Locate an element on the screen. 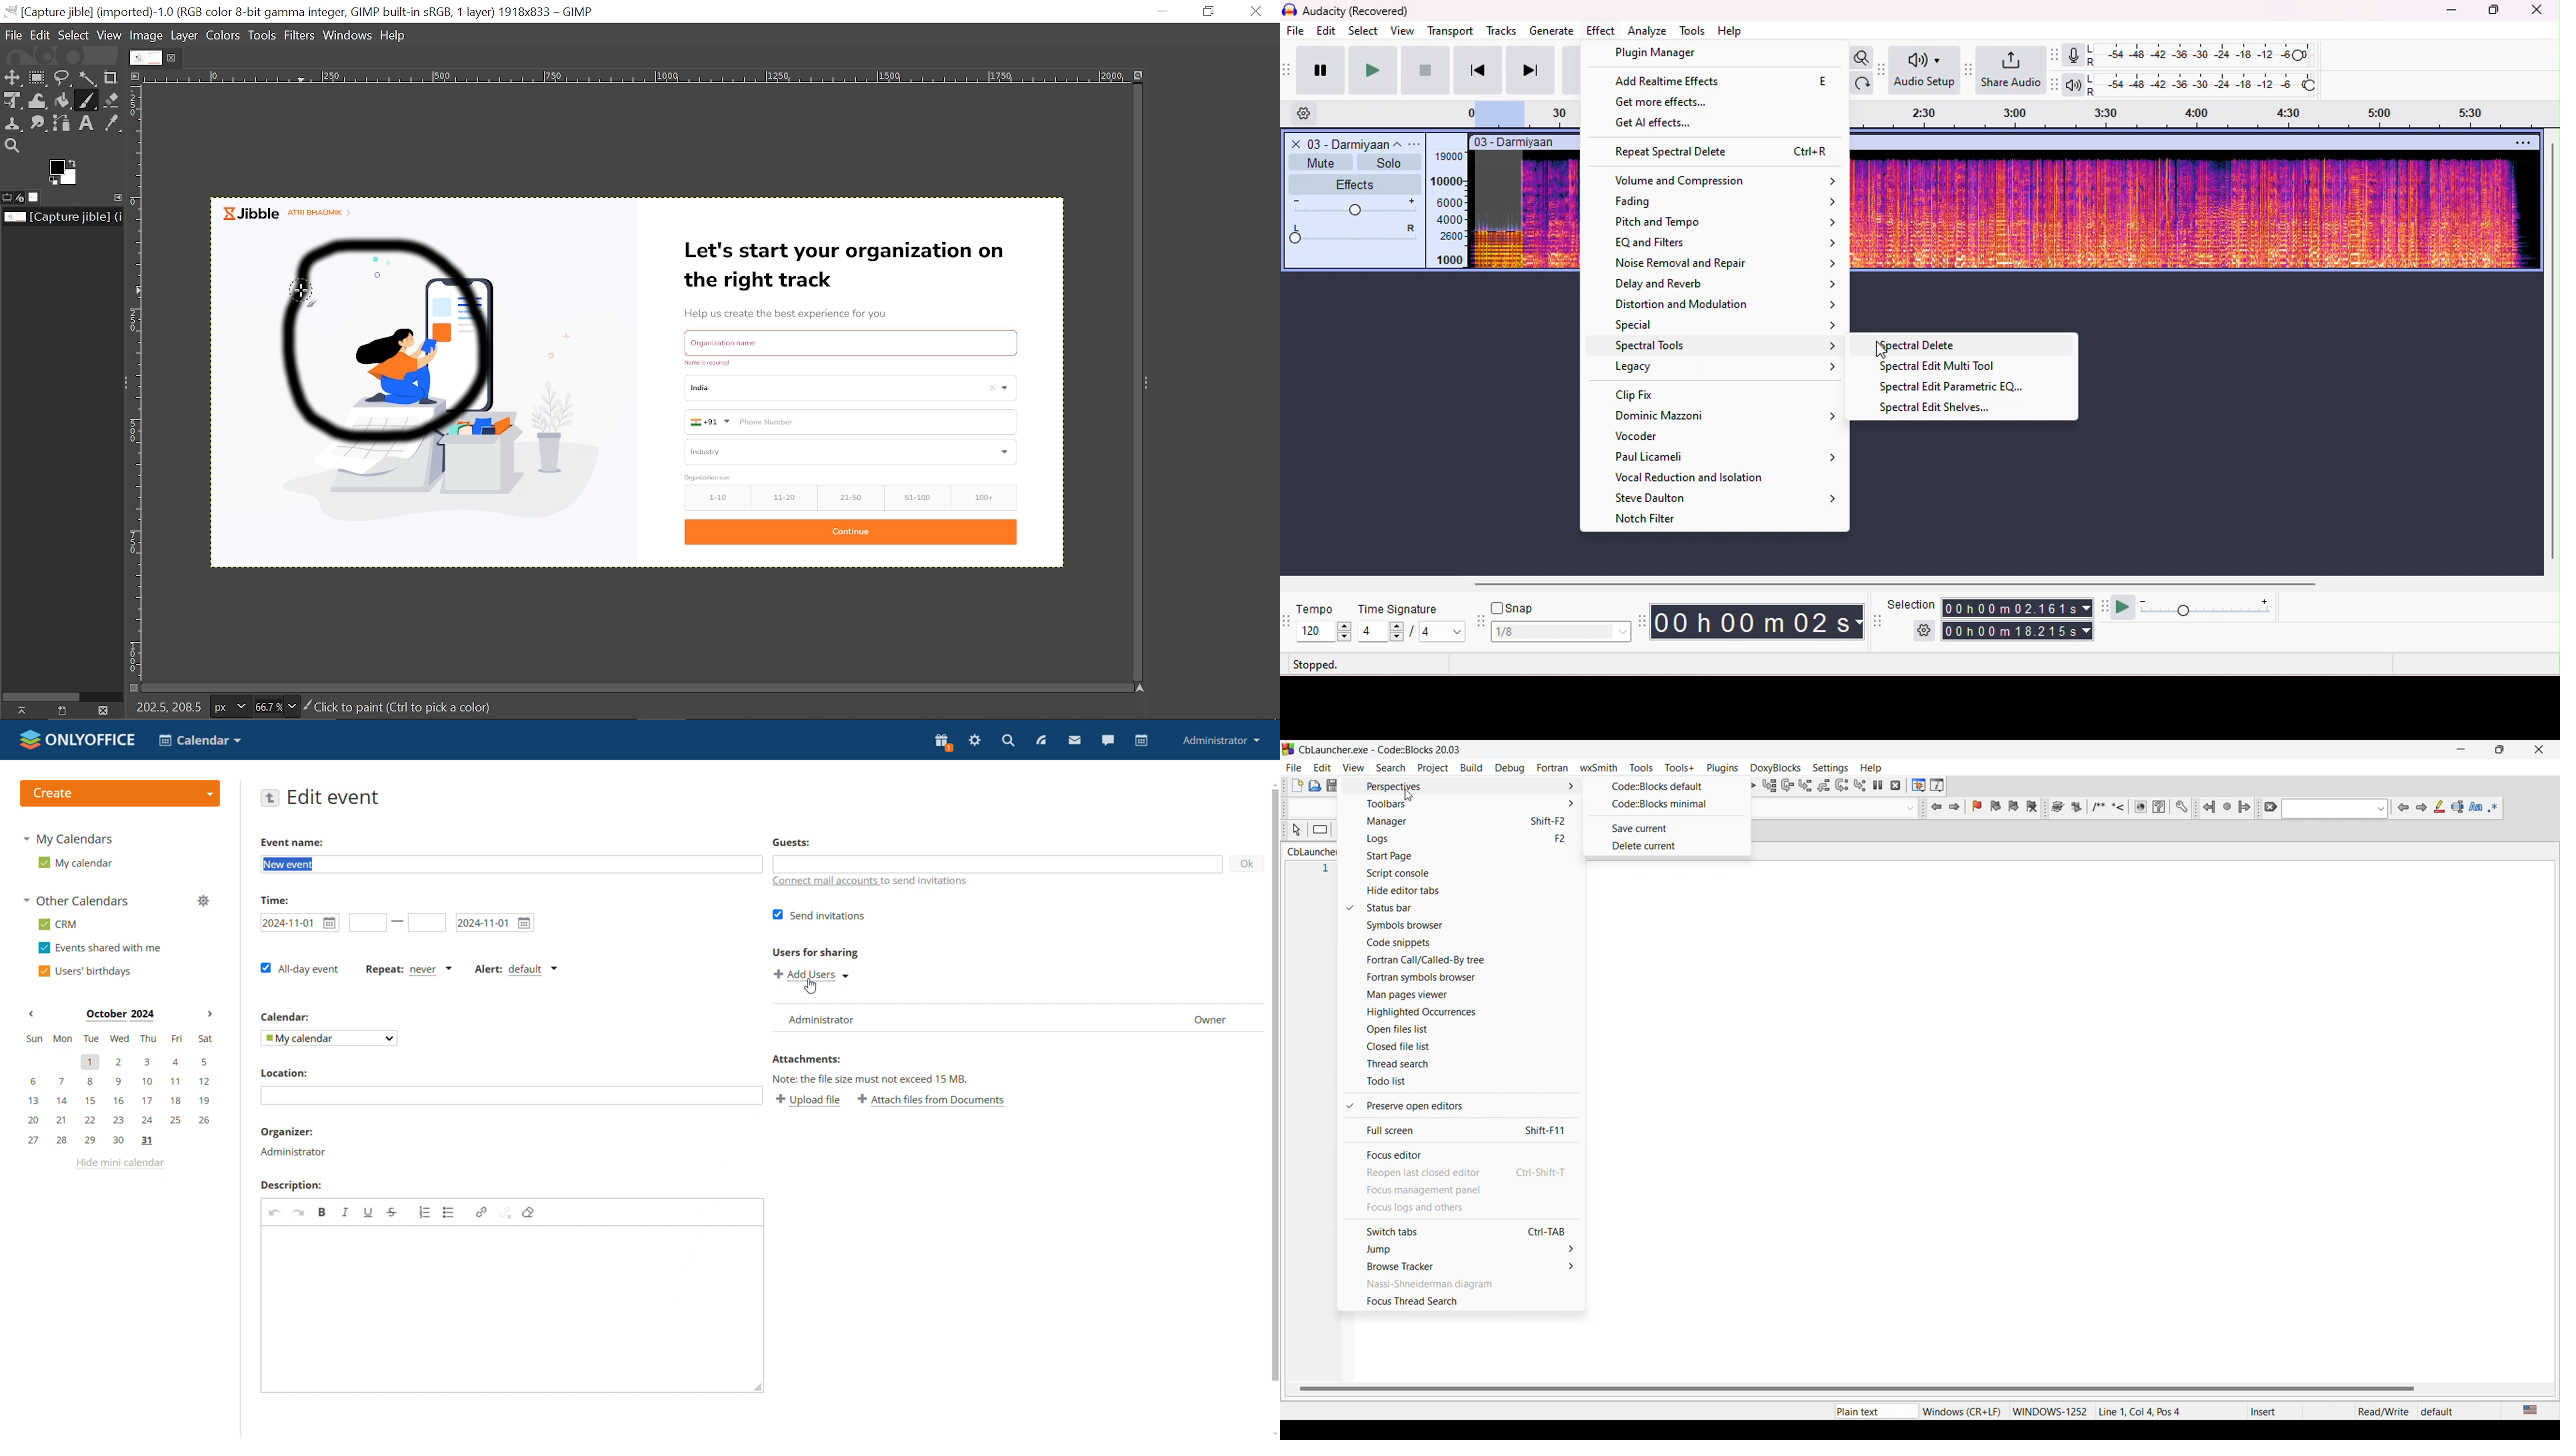 Image resolution: width=2576 pixels, height=1456 pixels. Next bookmark is located at coordinates (2013, 806).